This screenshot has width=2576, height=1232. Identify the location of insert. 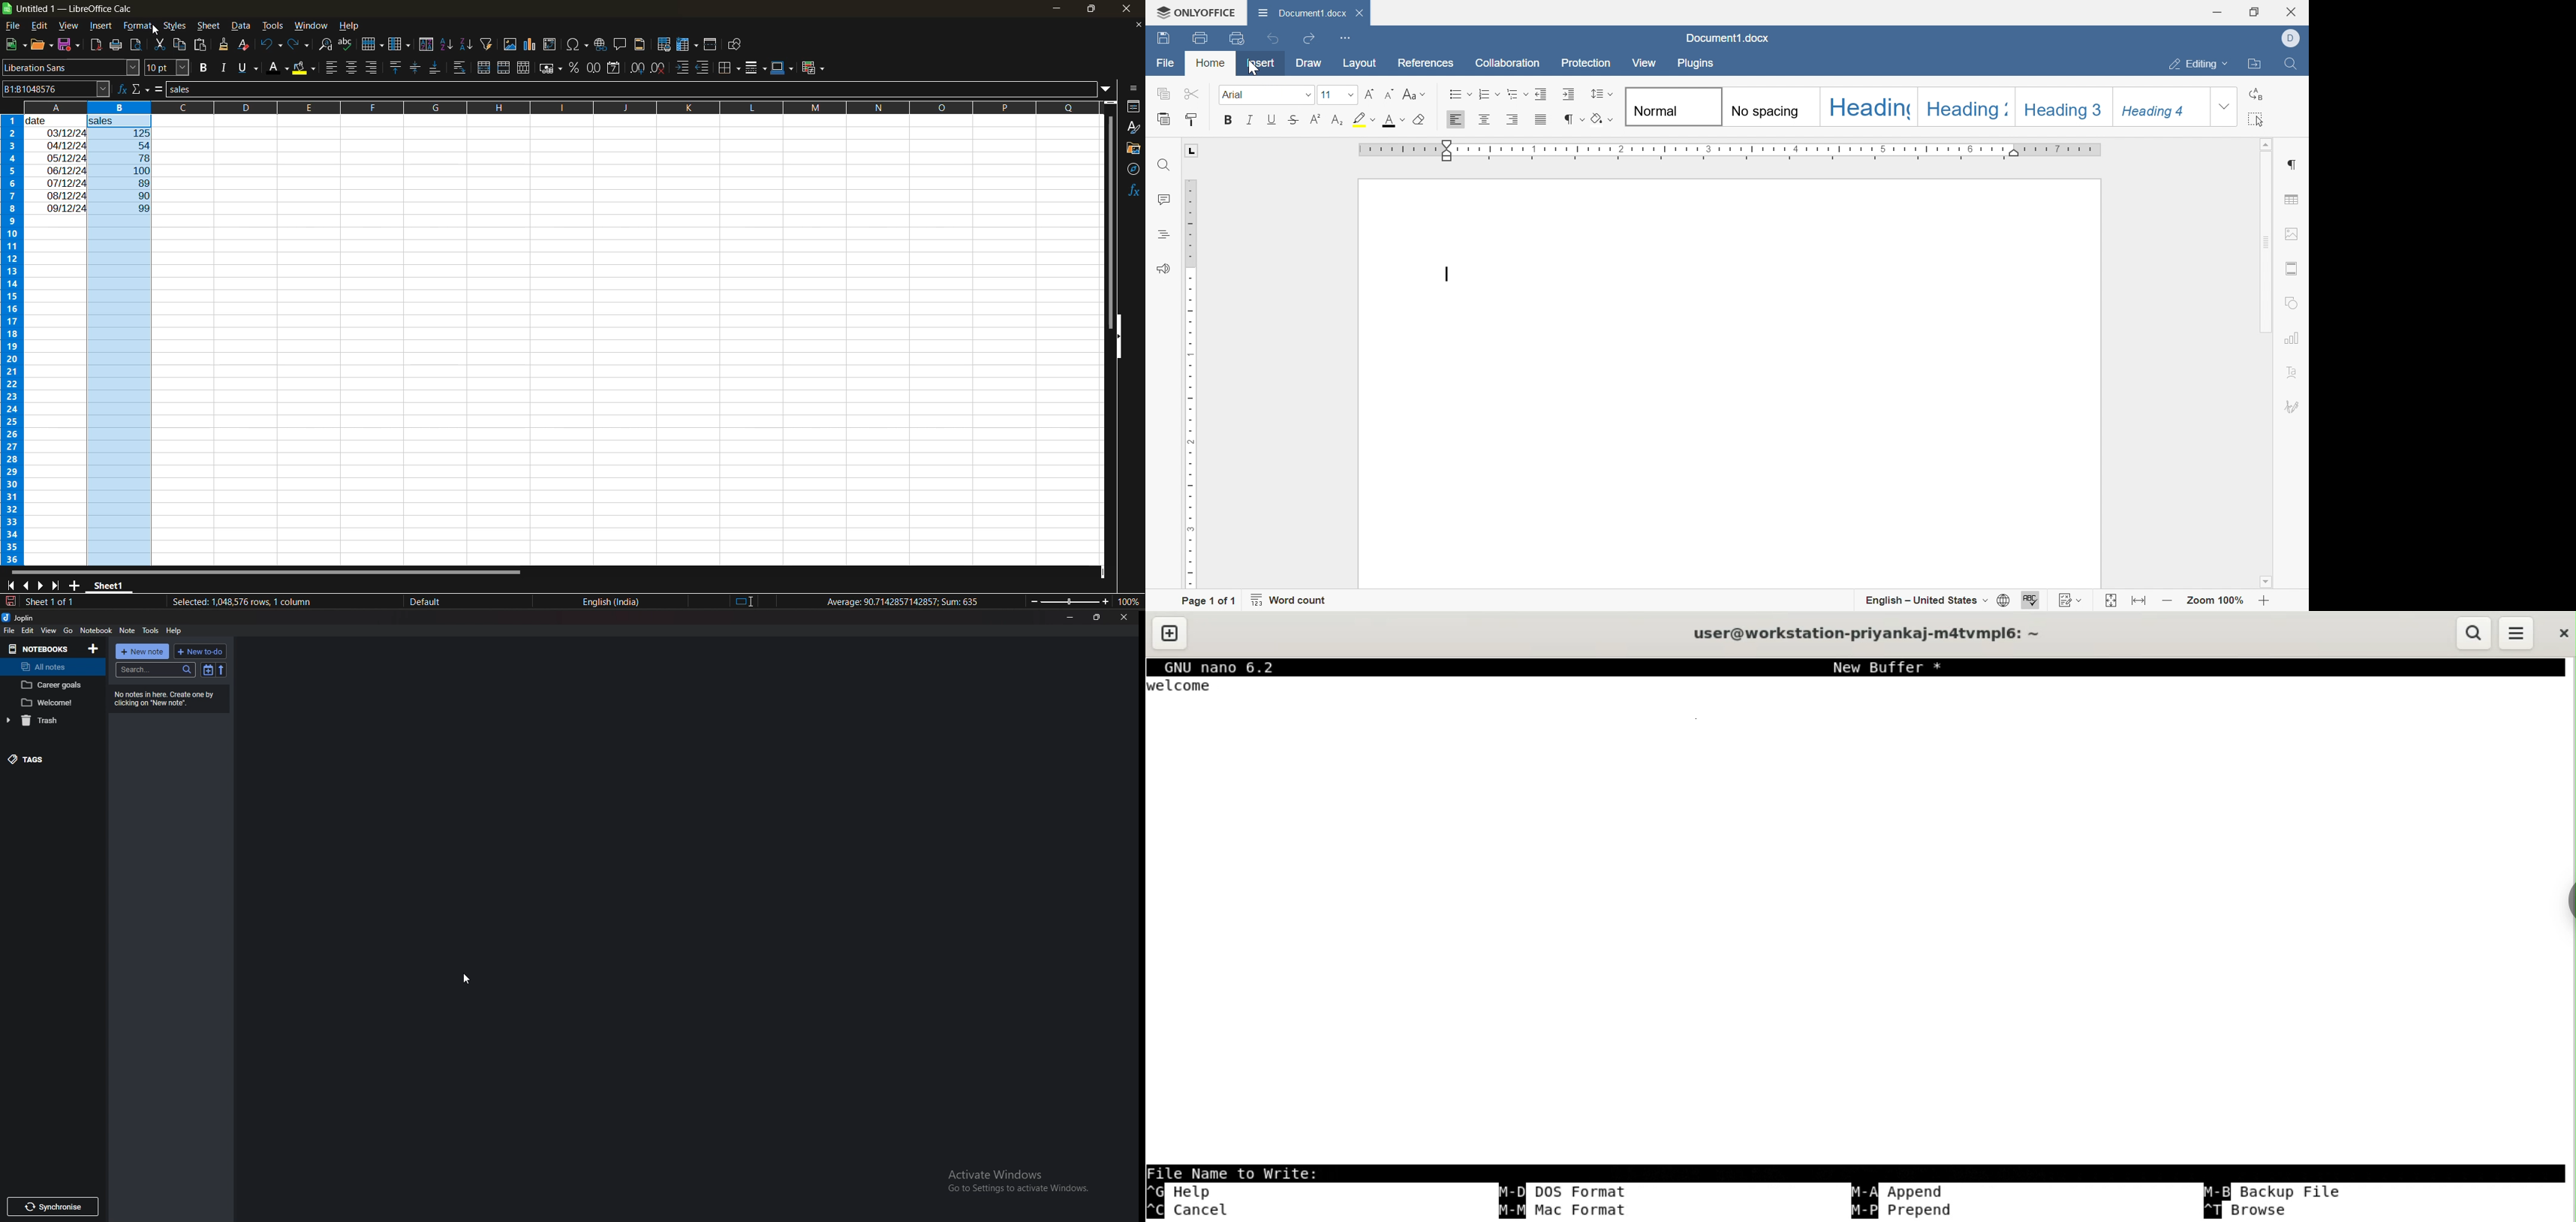
(104, 27).